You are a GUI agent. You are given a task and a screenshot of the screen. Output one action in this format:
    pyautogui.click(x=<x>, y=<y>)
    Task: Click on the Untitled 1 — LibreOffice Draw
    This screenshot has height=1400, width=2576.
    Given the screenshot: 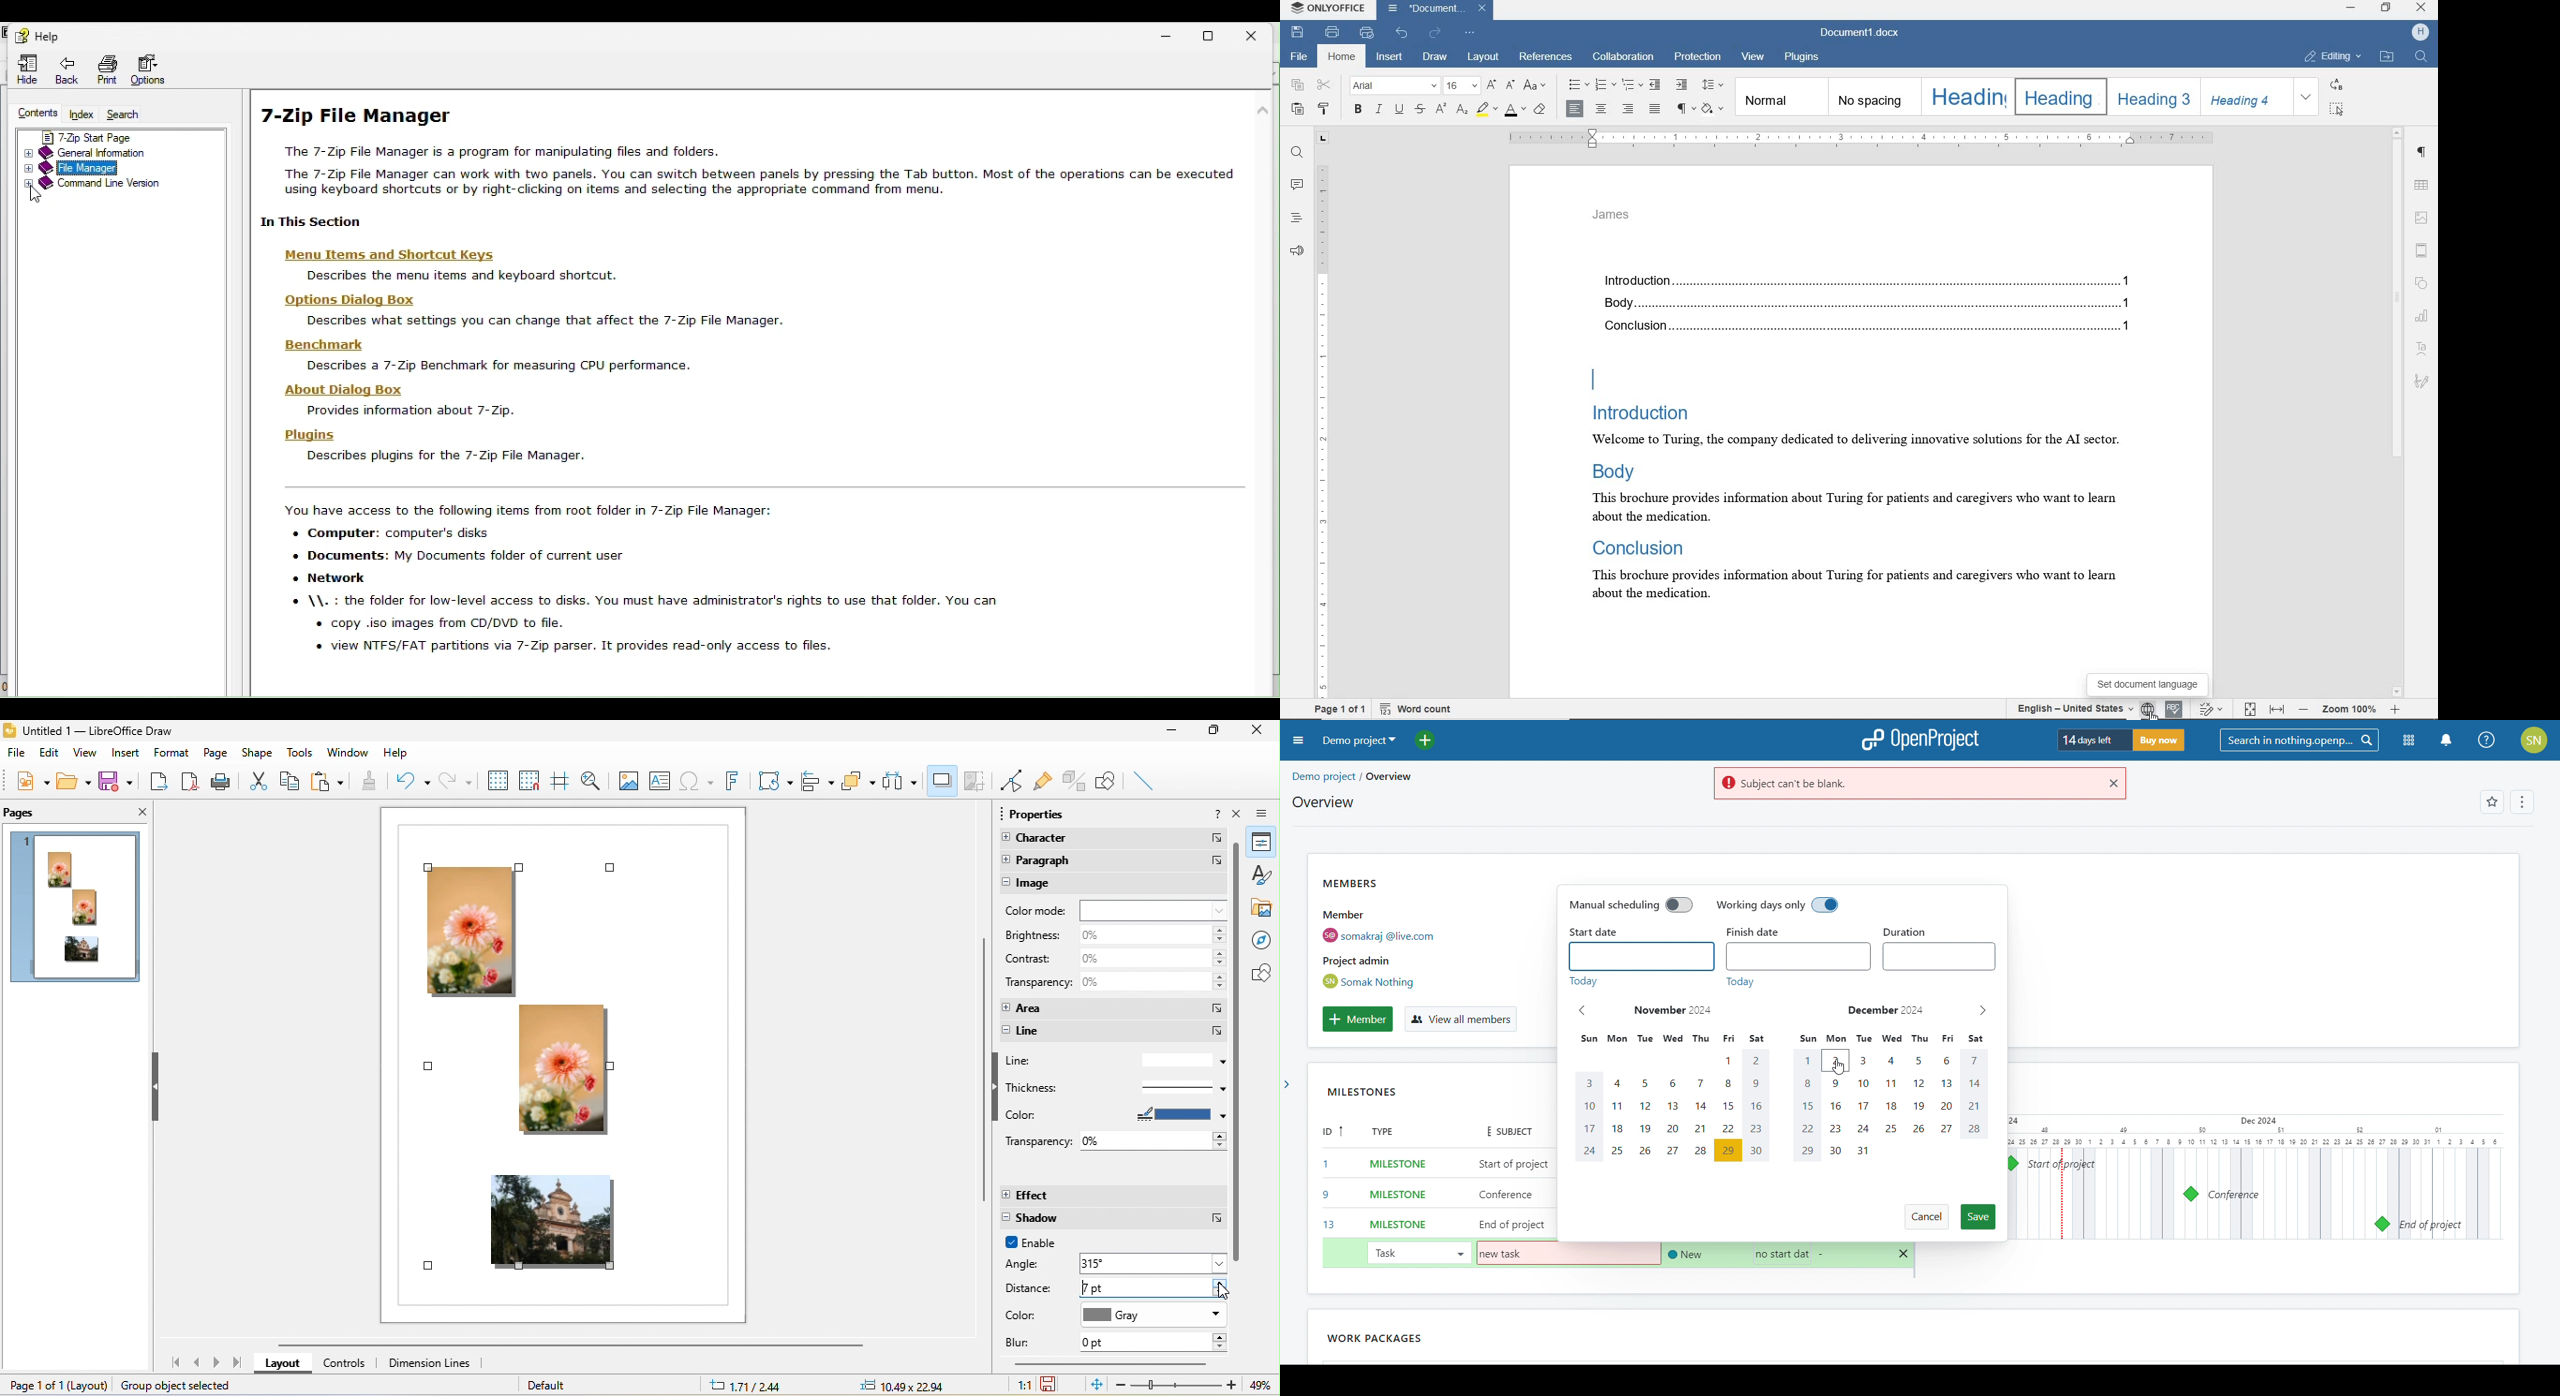 What is the action you would take?
    pyautogui.click(x=88, y=731)
    